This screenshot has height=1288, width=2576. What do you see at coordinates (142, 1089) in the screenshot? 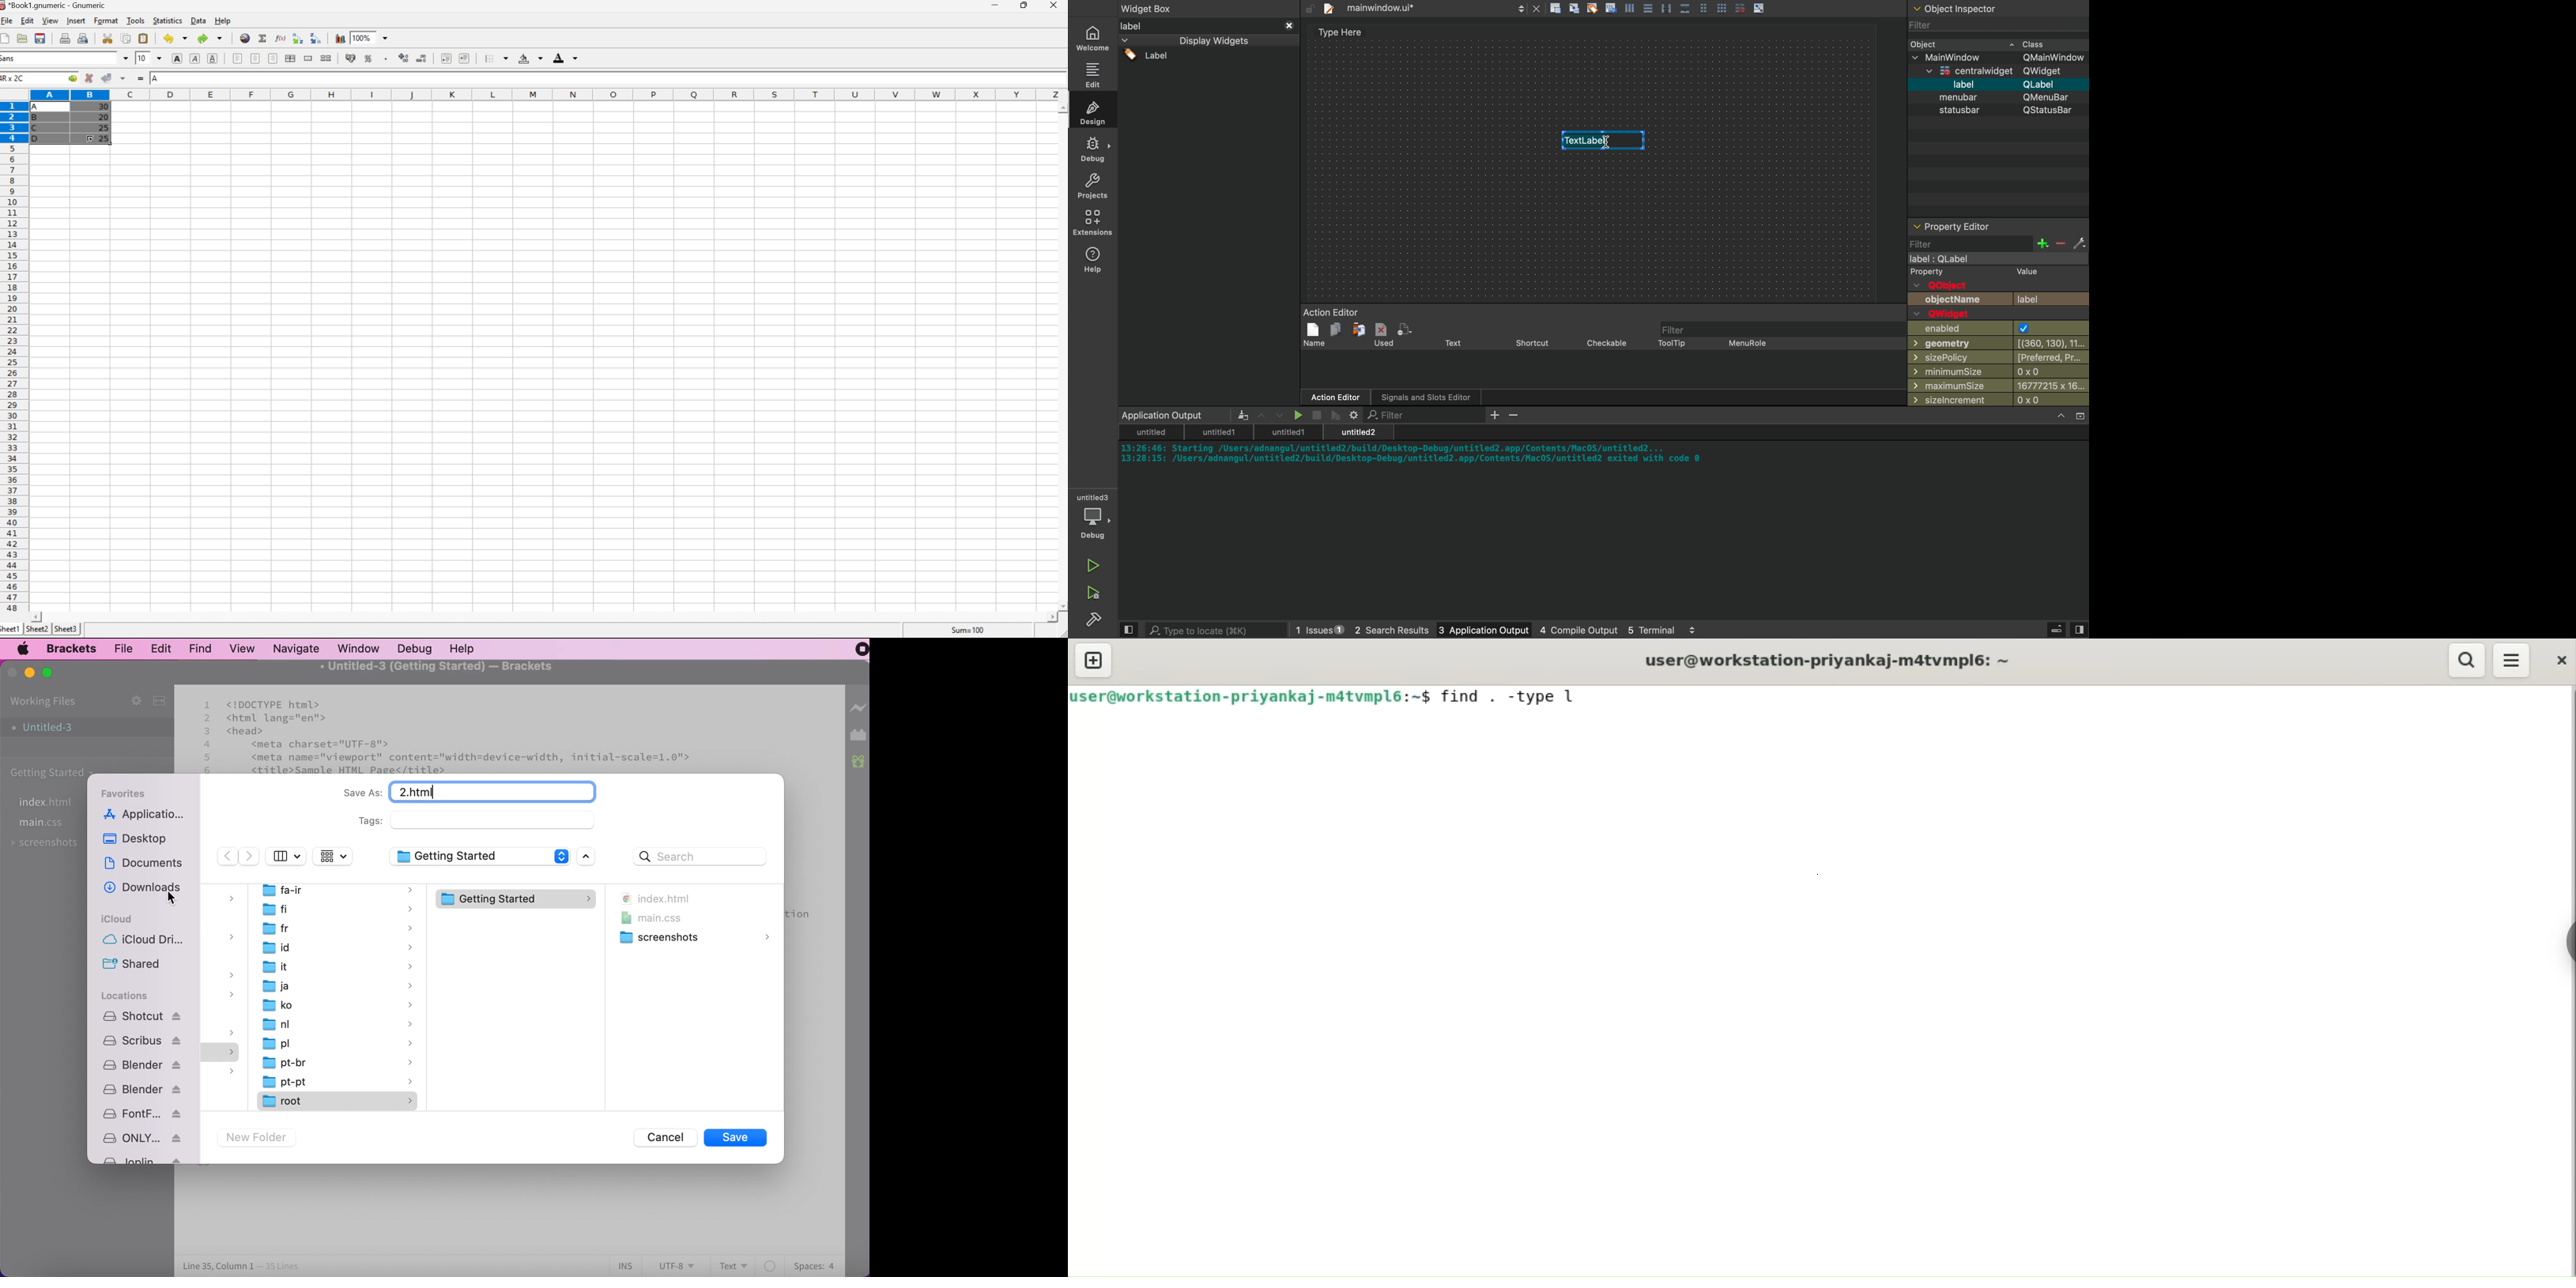
I see `blender` at bounding box center [142, 1089].